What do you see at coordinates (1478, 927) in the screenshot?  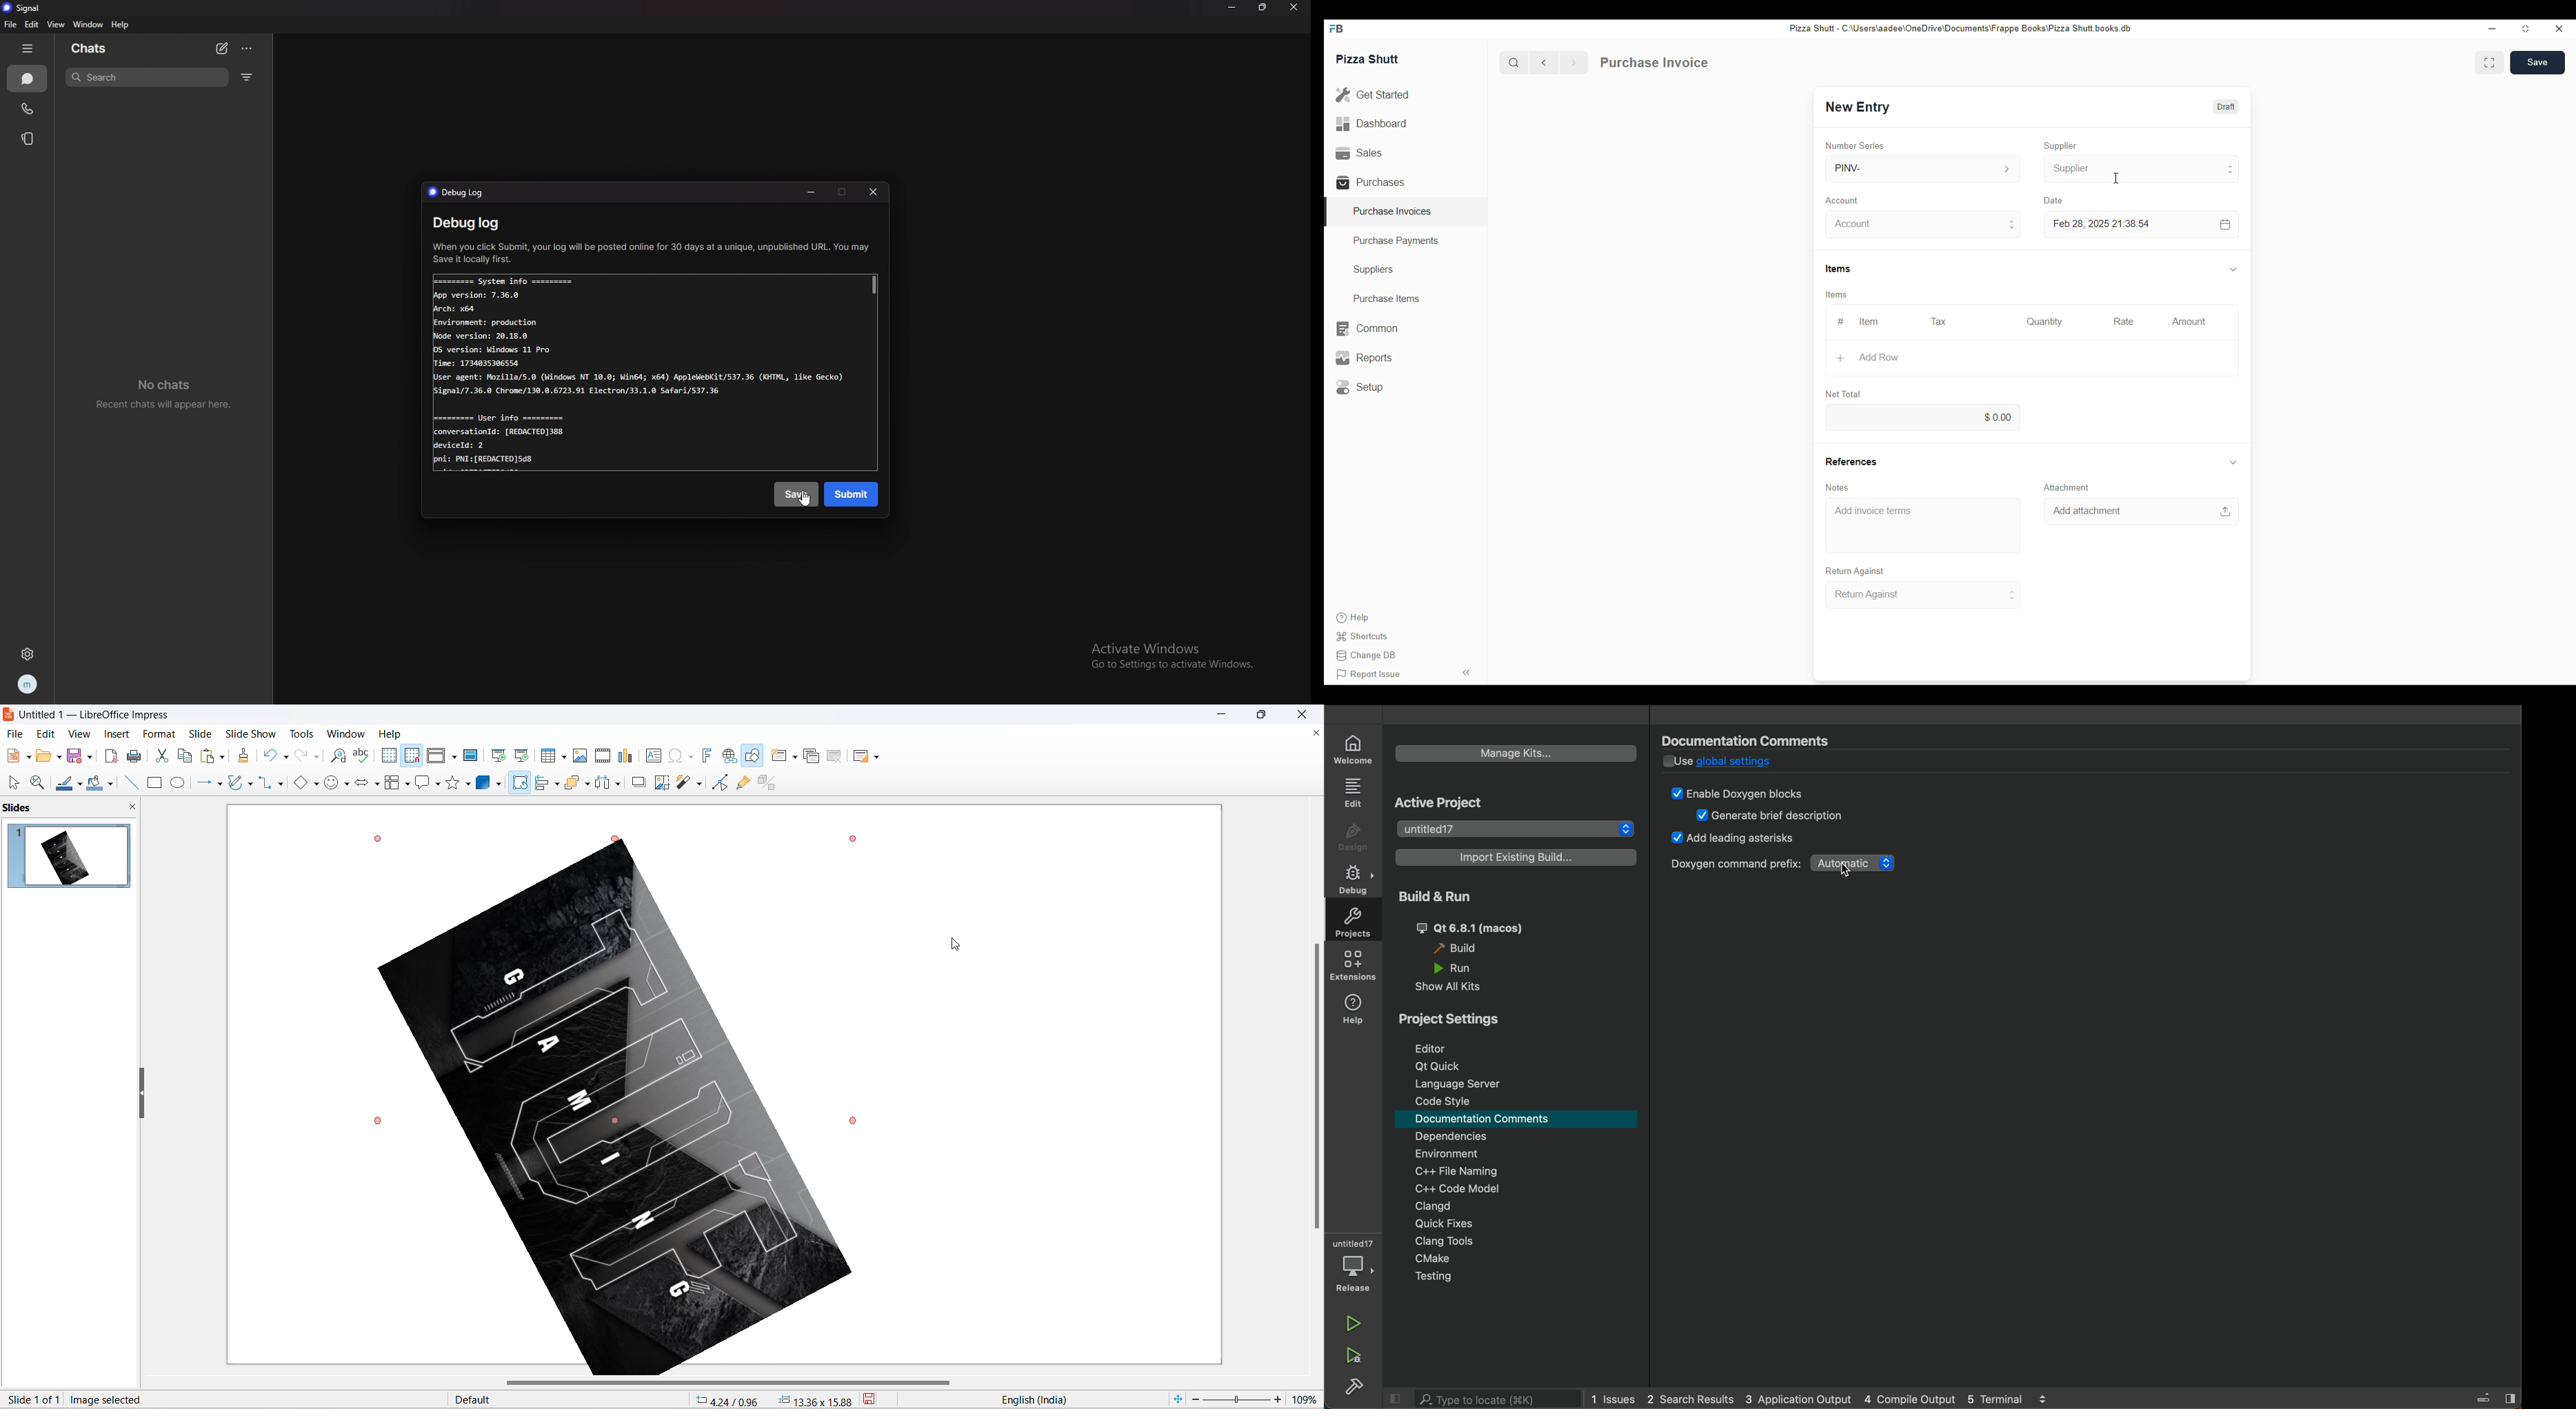 I see `qt 6.8.1 (macos)` at bounding box center [1478, 927].